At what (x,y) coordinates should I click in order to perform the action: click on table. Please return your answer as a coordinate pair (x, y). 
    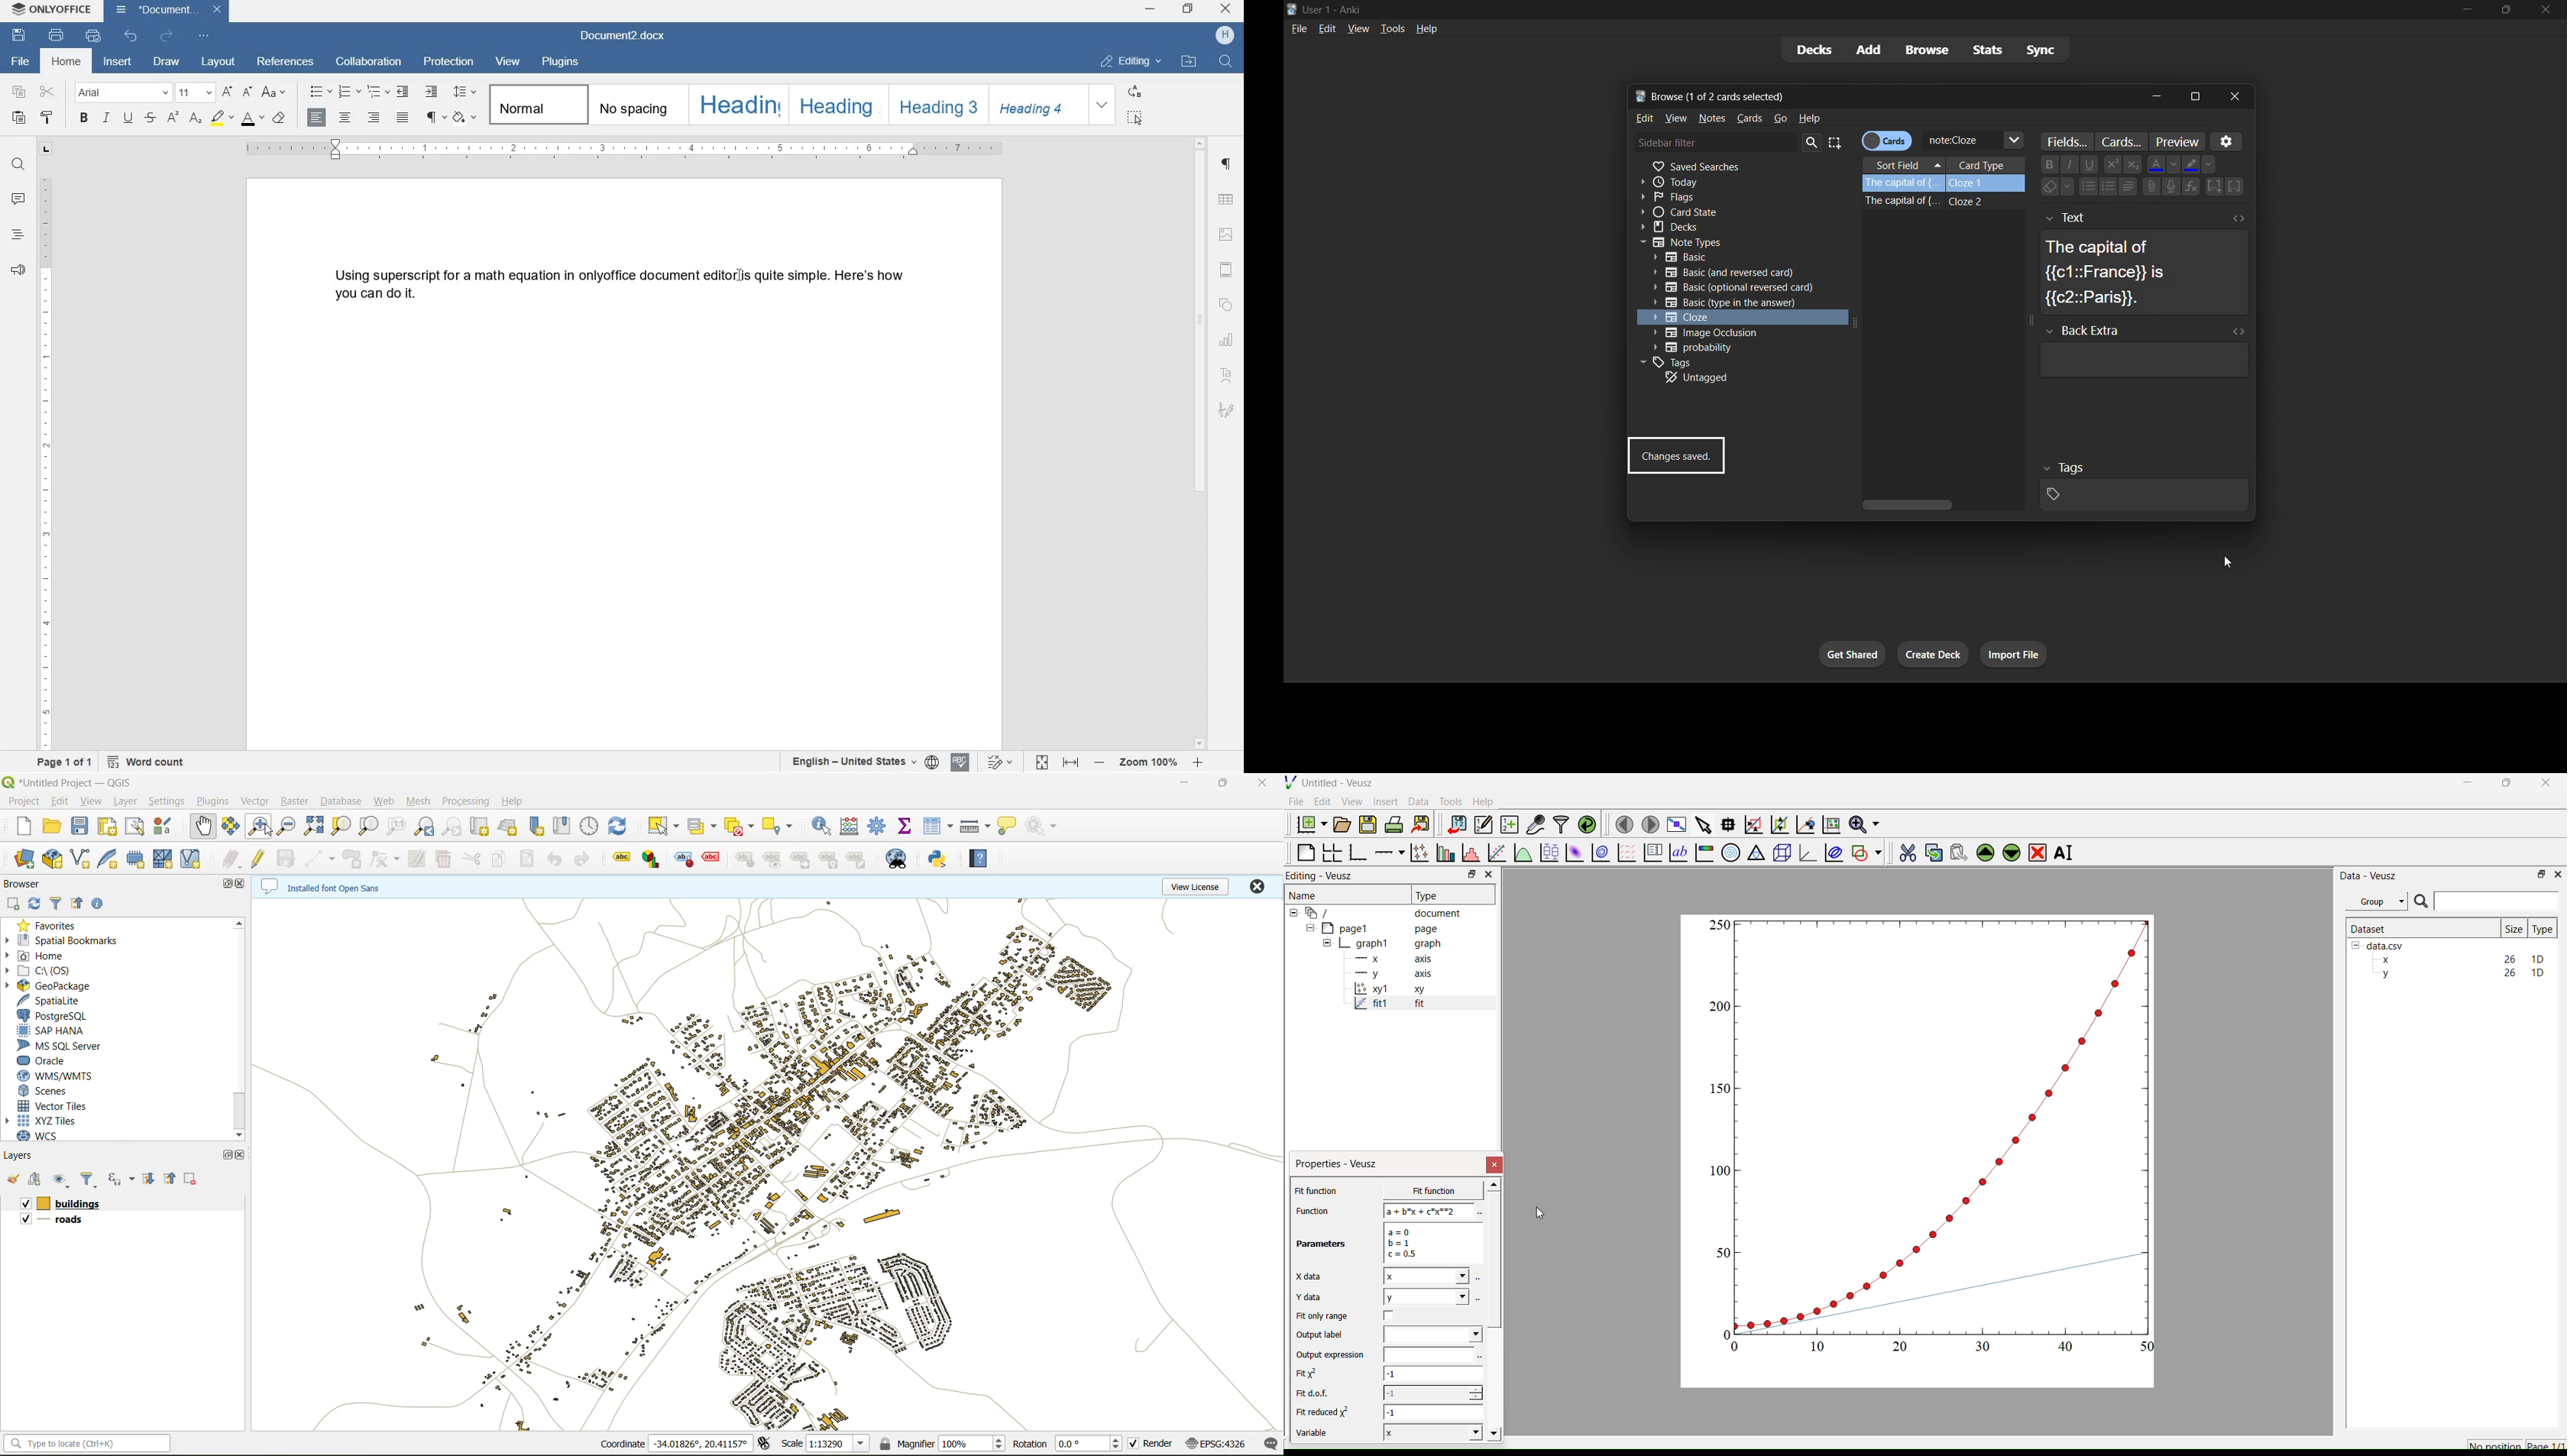
    Looking at the image, I should click on (1227, 200).